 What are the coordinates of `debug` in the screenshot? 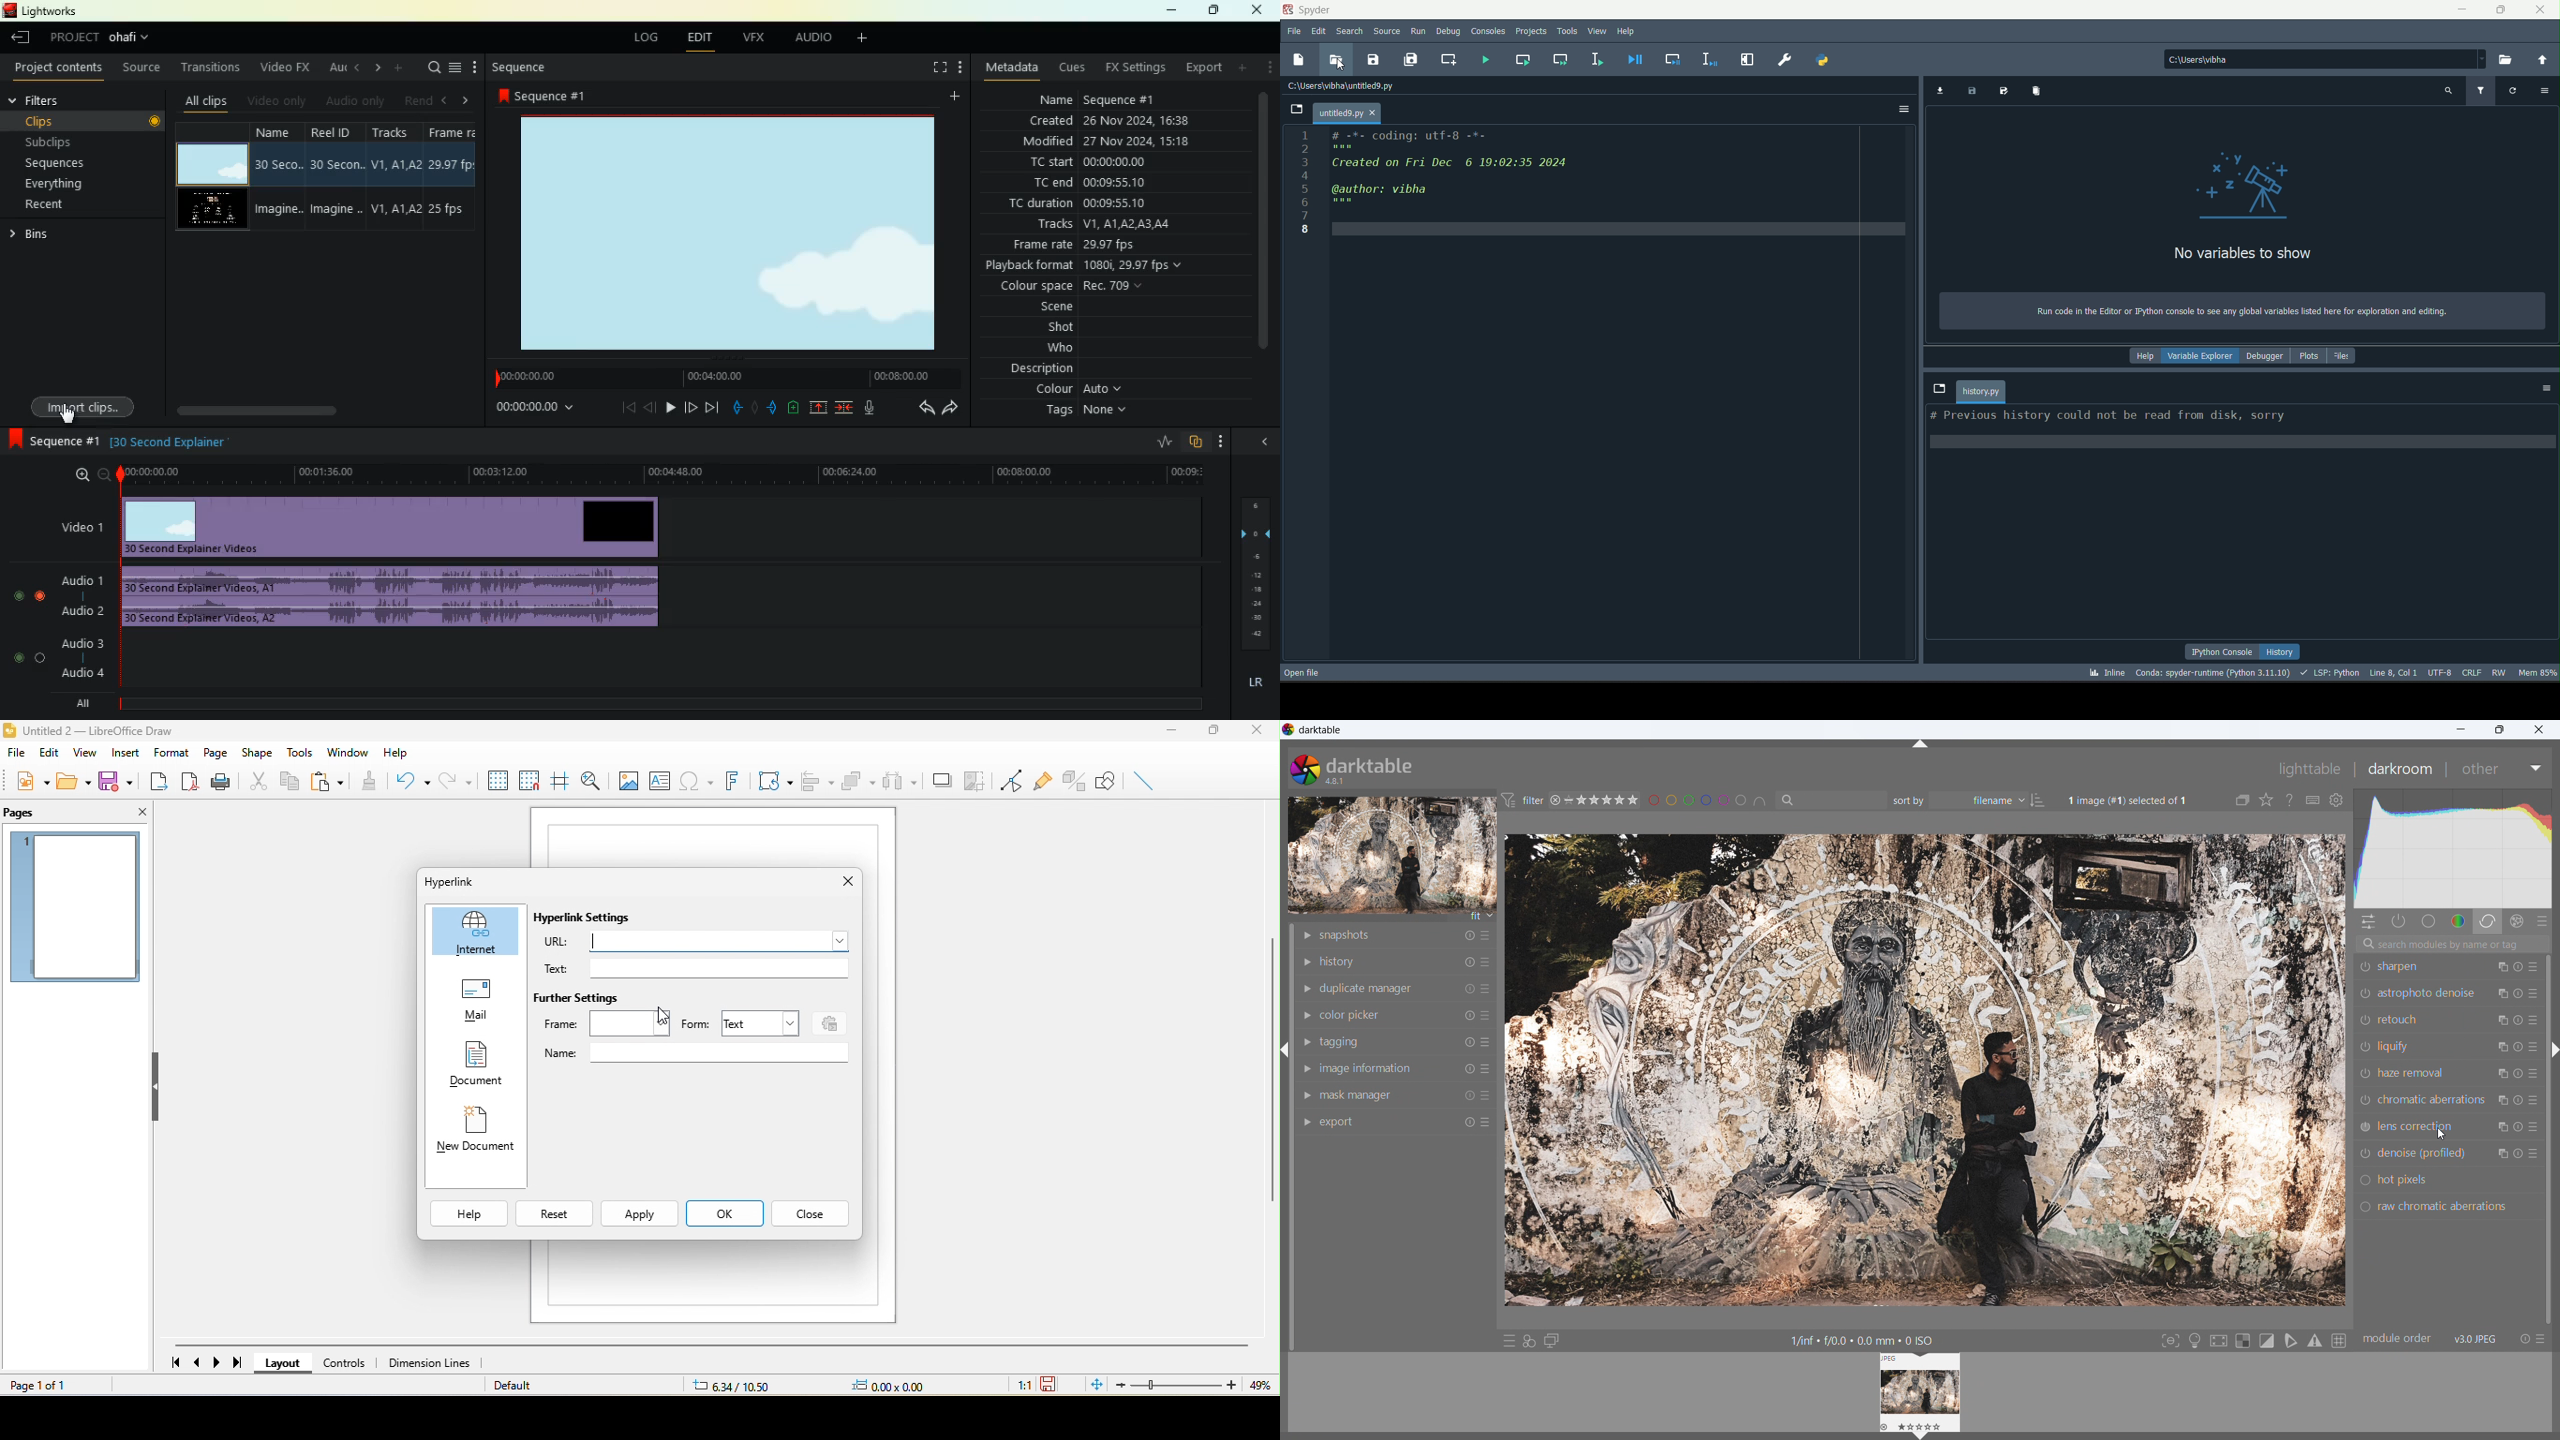 It's located at (1450, 33).